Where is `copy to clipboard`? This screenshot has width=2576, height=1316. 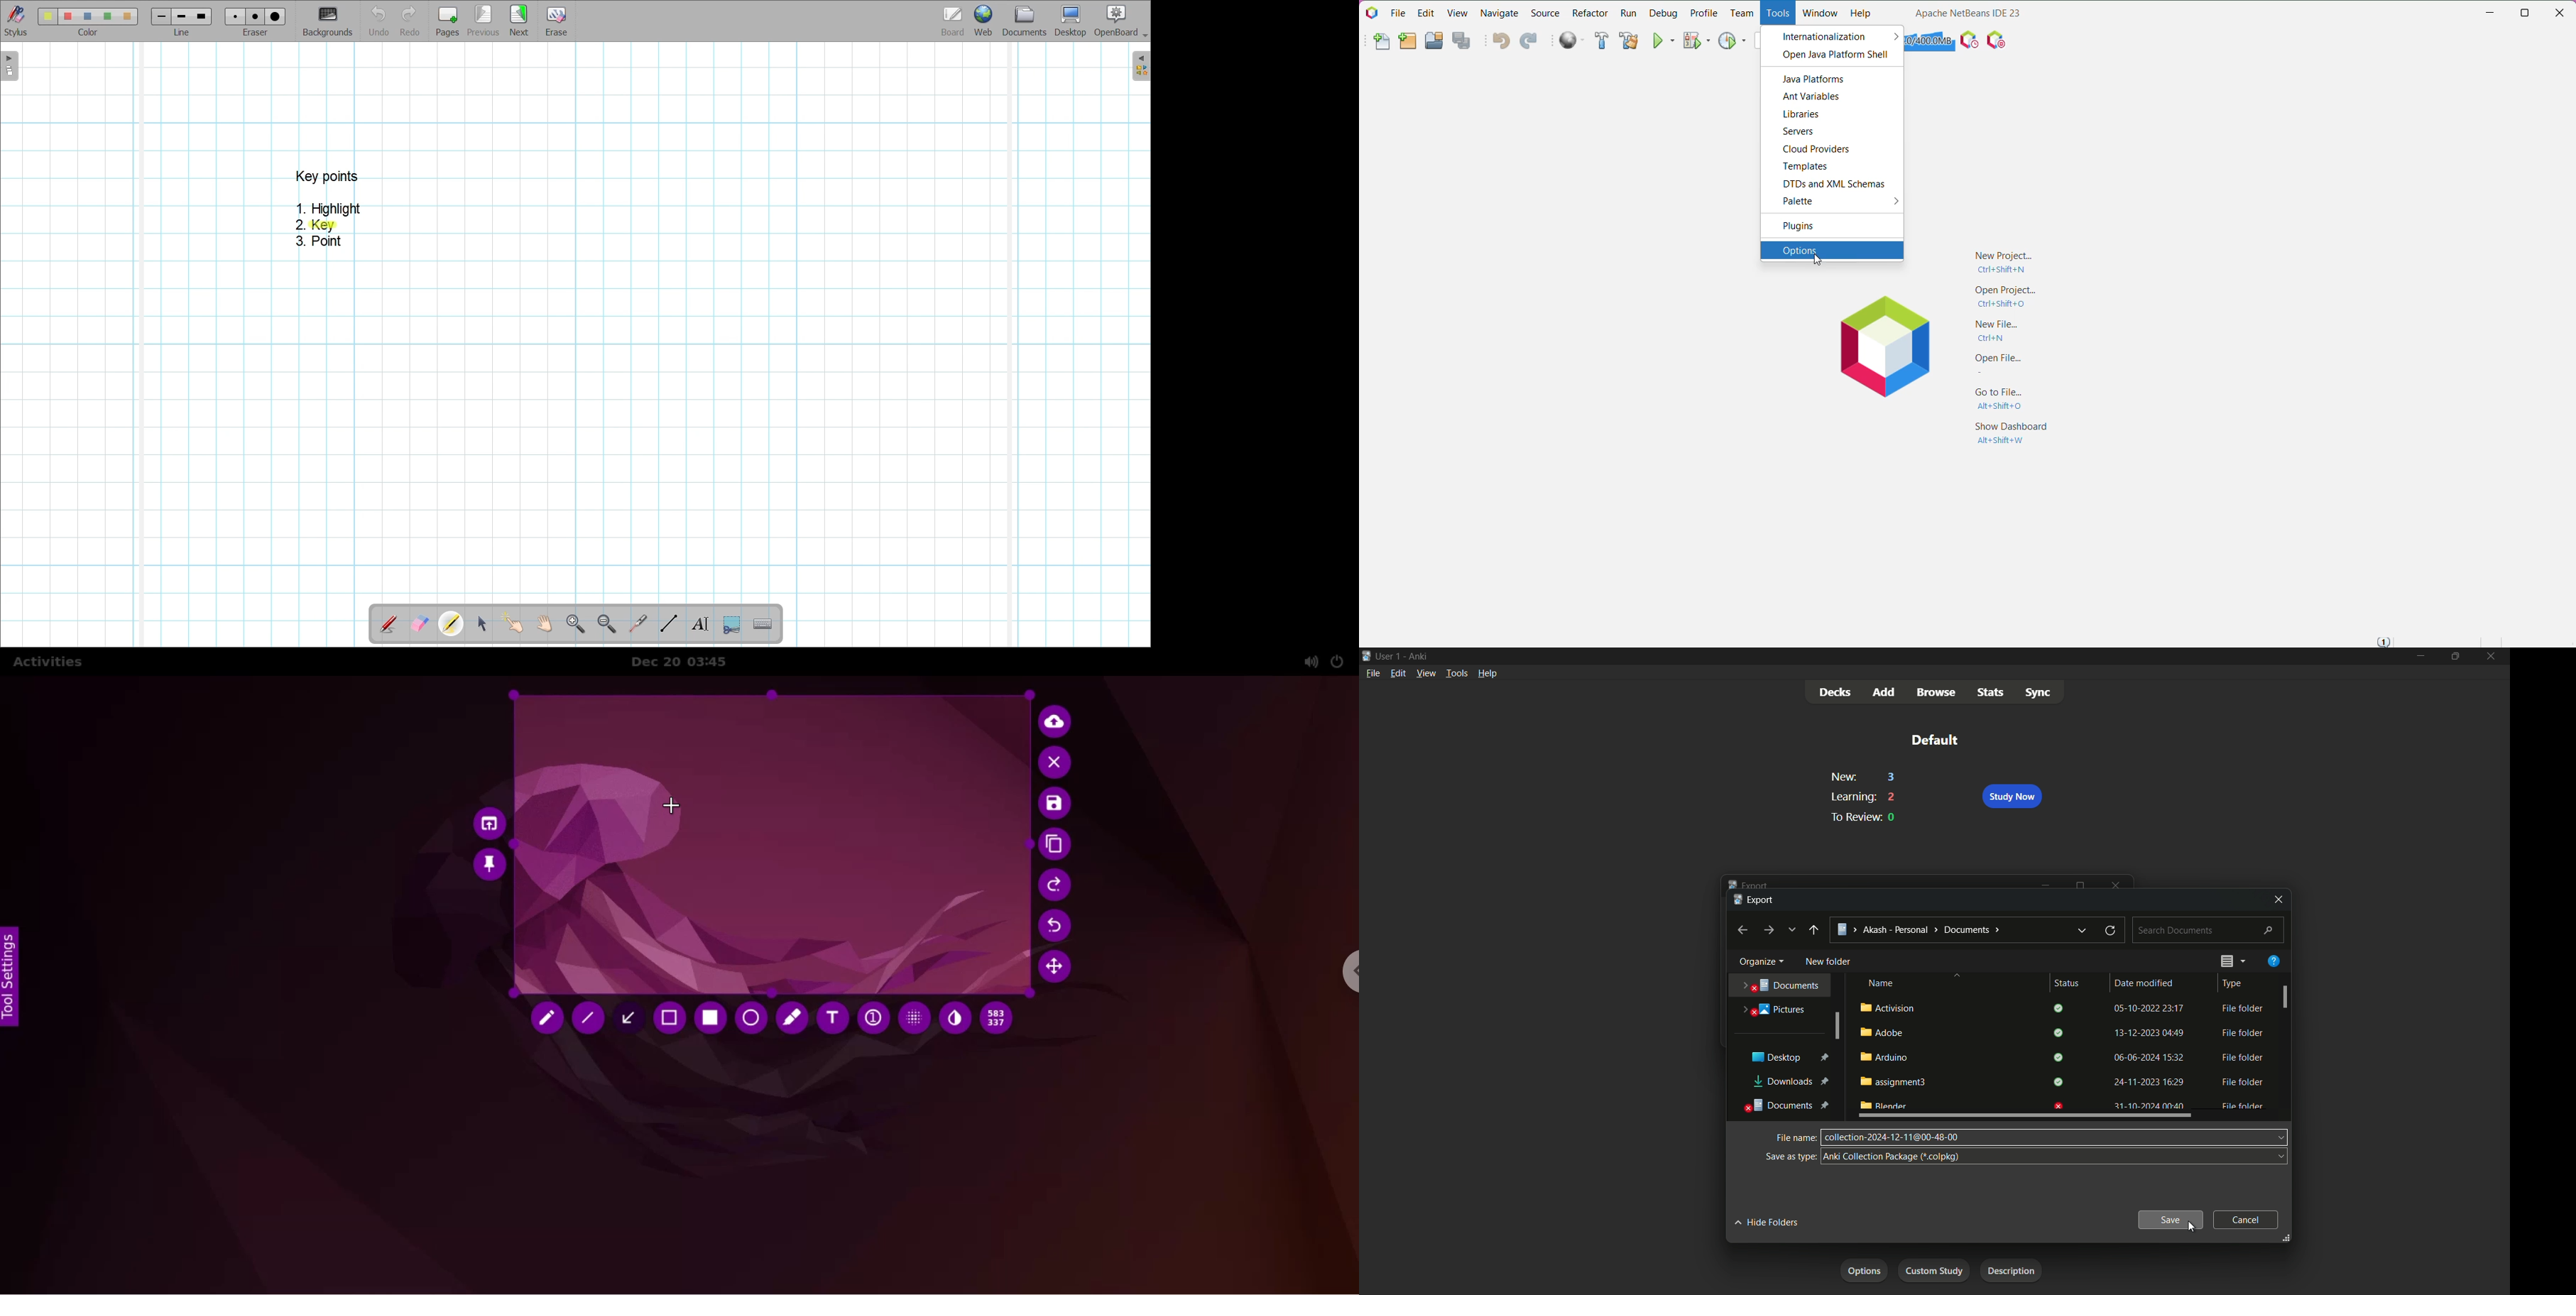
copy to clipboard is located at coordinates (1057, 846).